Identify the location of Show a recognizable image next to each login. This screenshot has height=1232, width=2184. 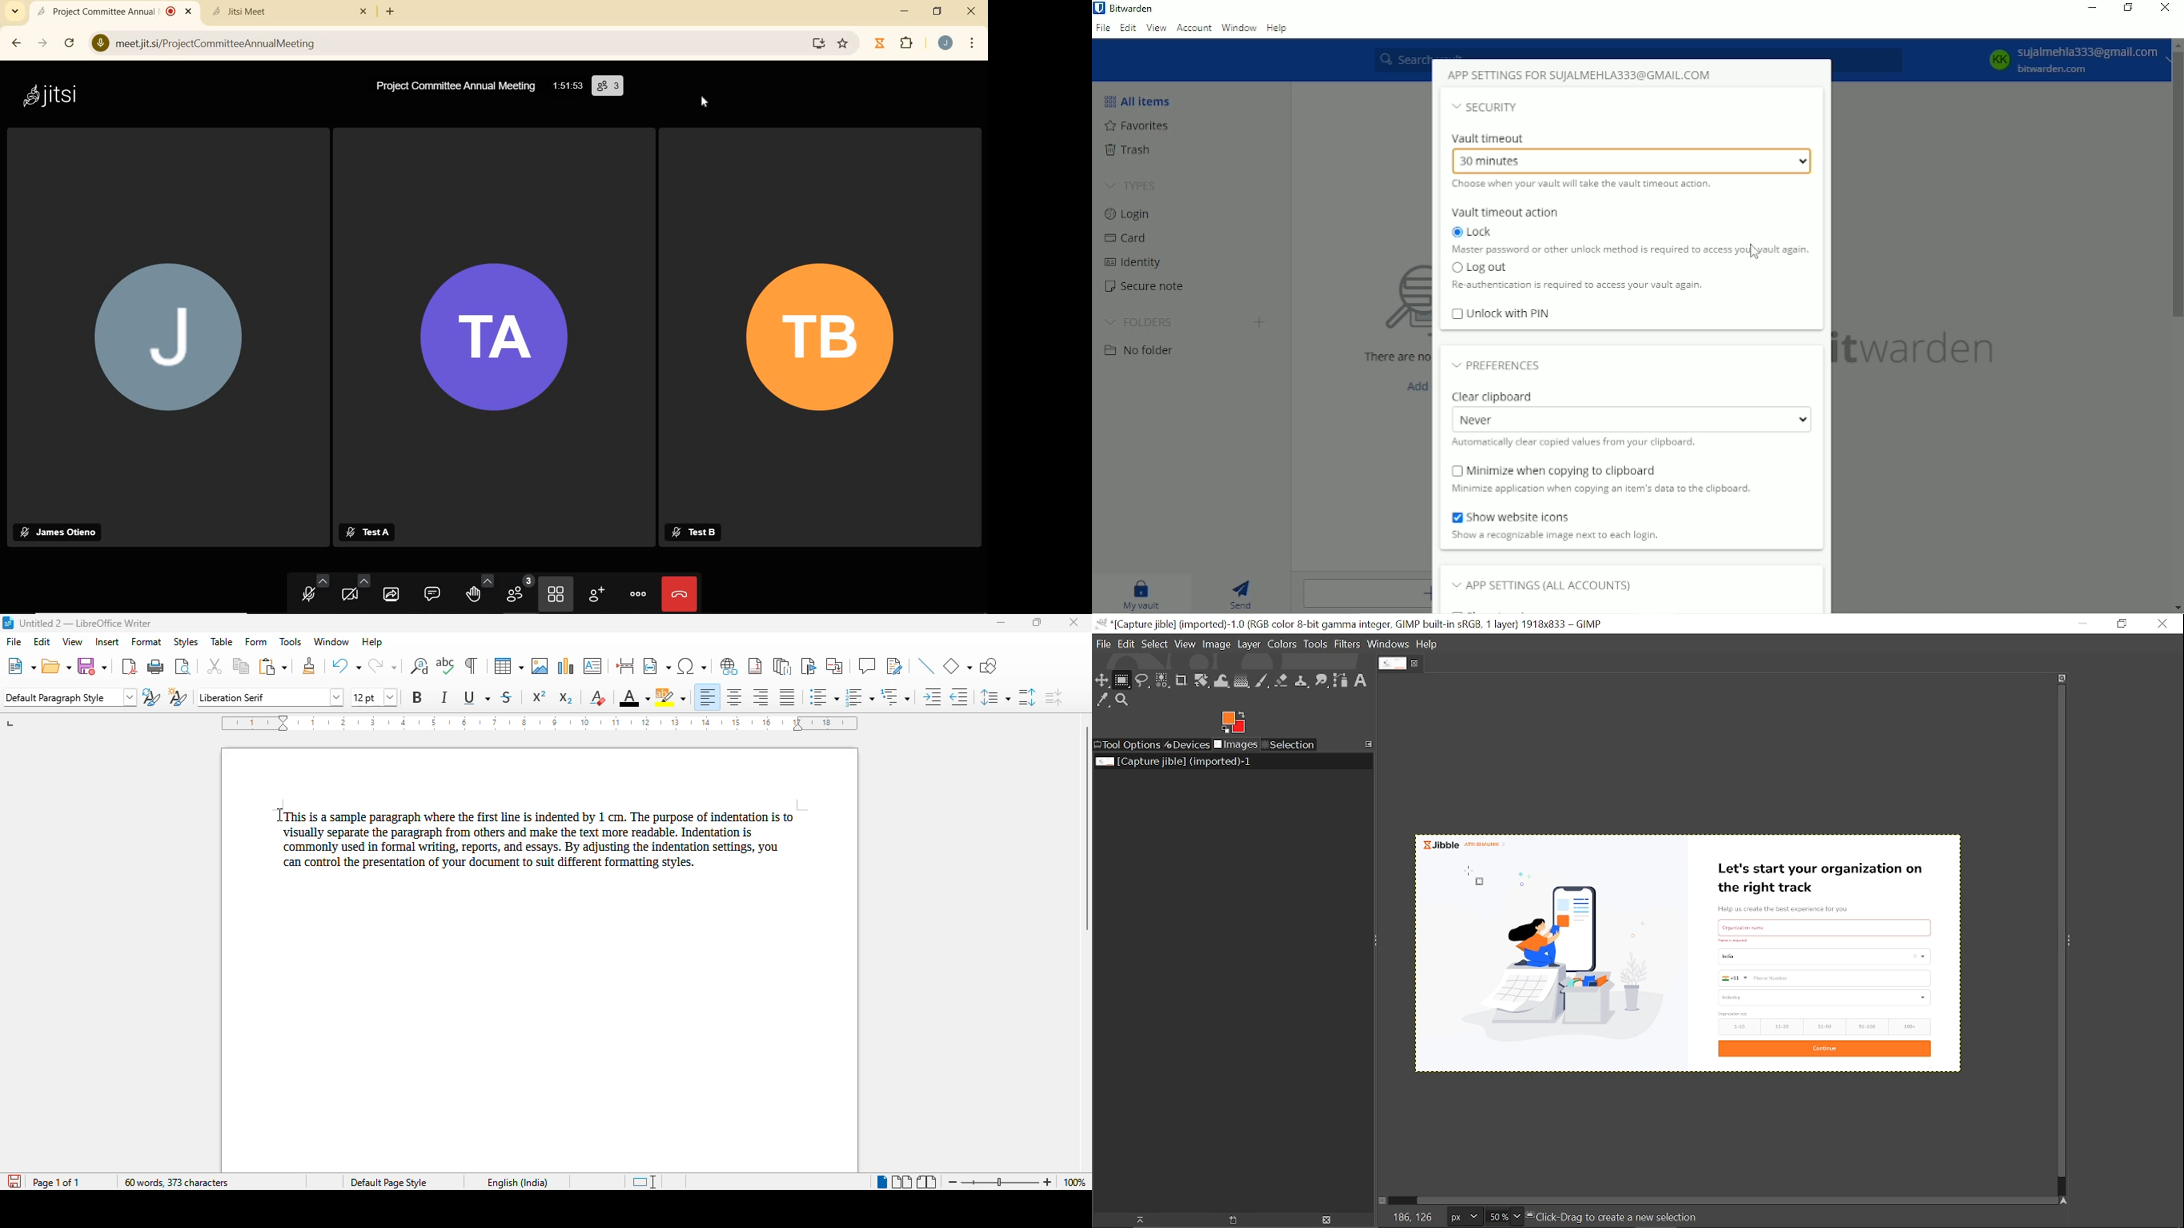
(1576, 535).